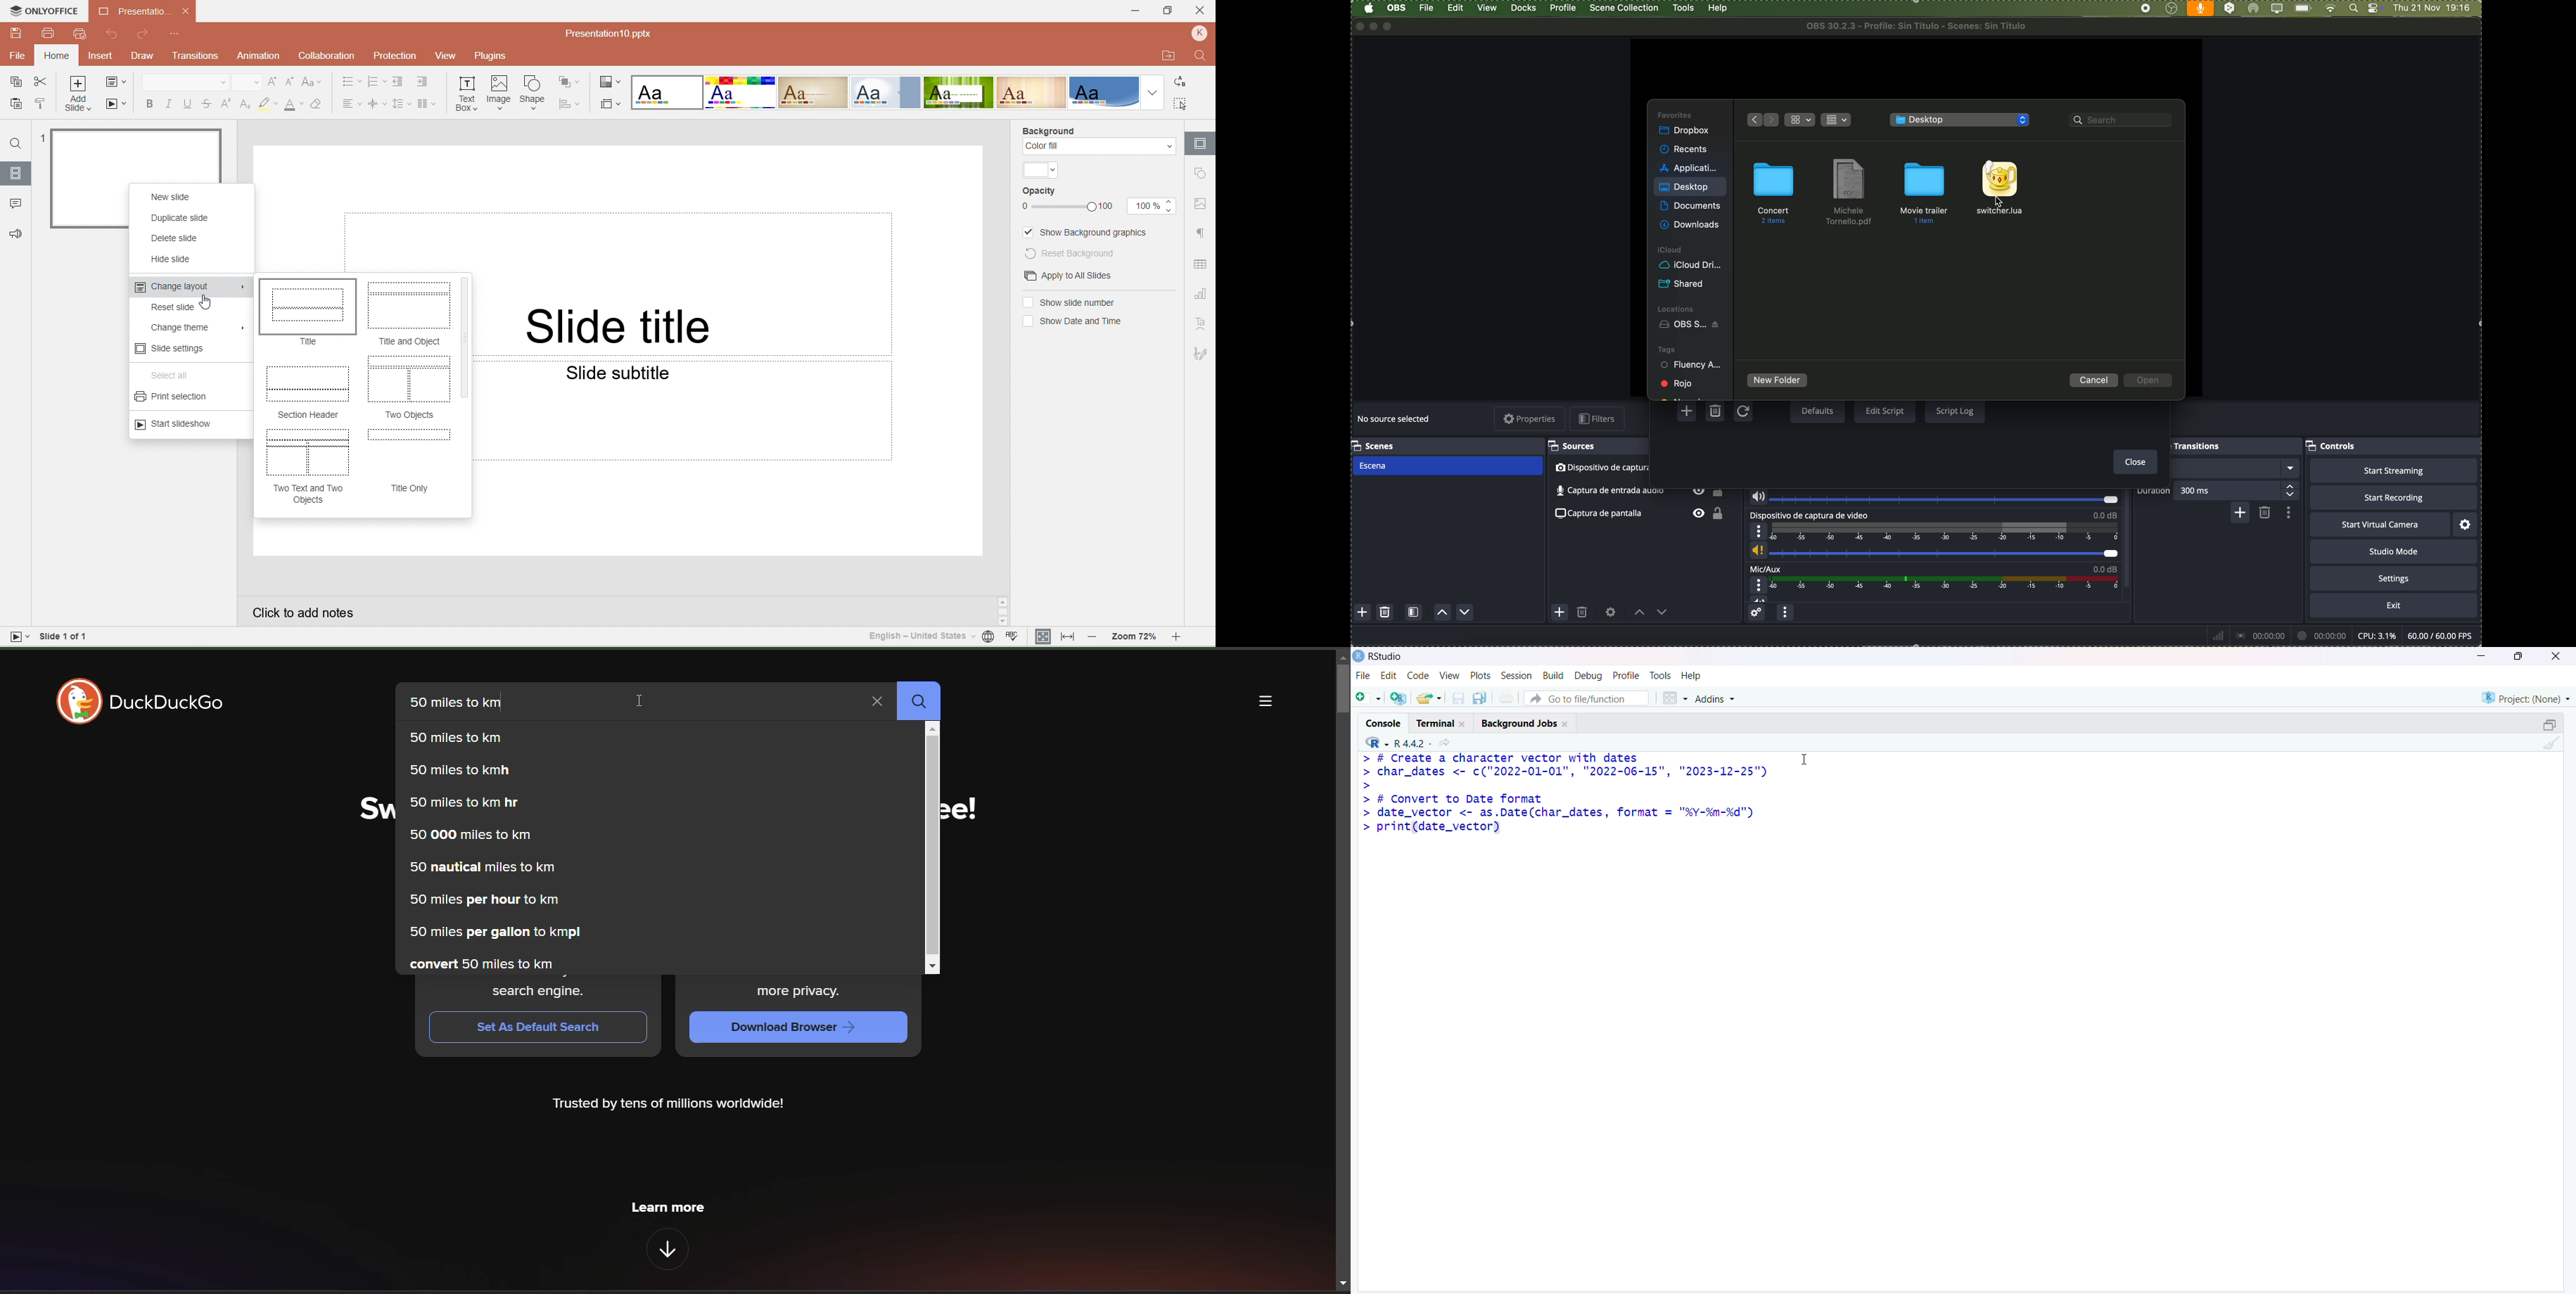 The image size is (2576, 1316). Describe the element at coordinates (2394, 551) in the screenshot. I see `studio mode` at that location.